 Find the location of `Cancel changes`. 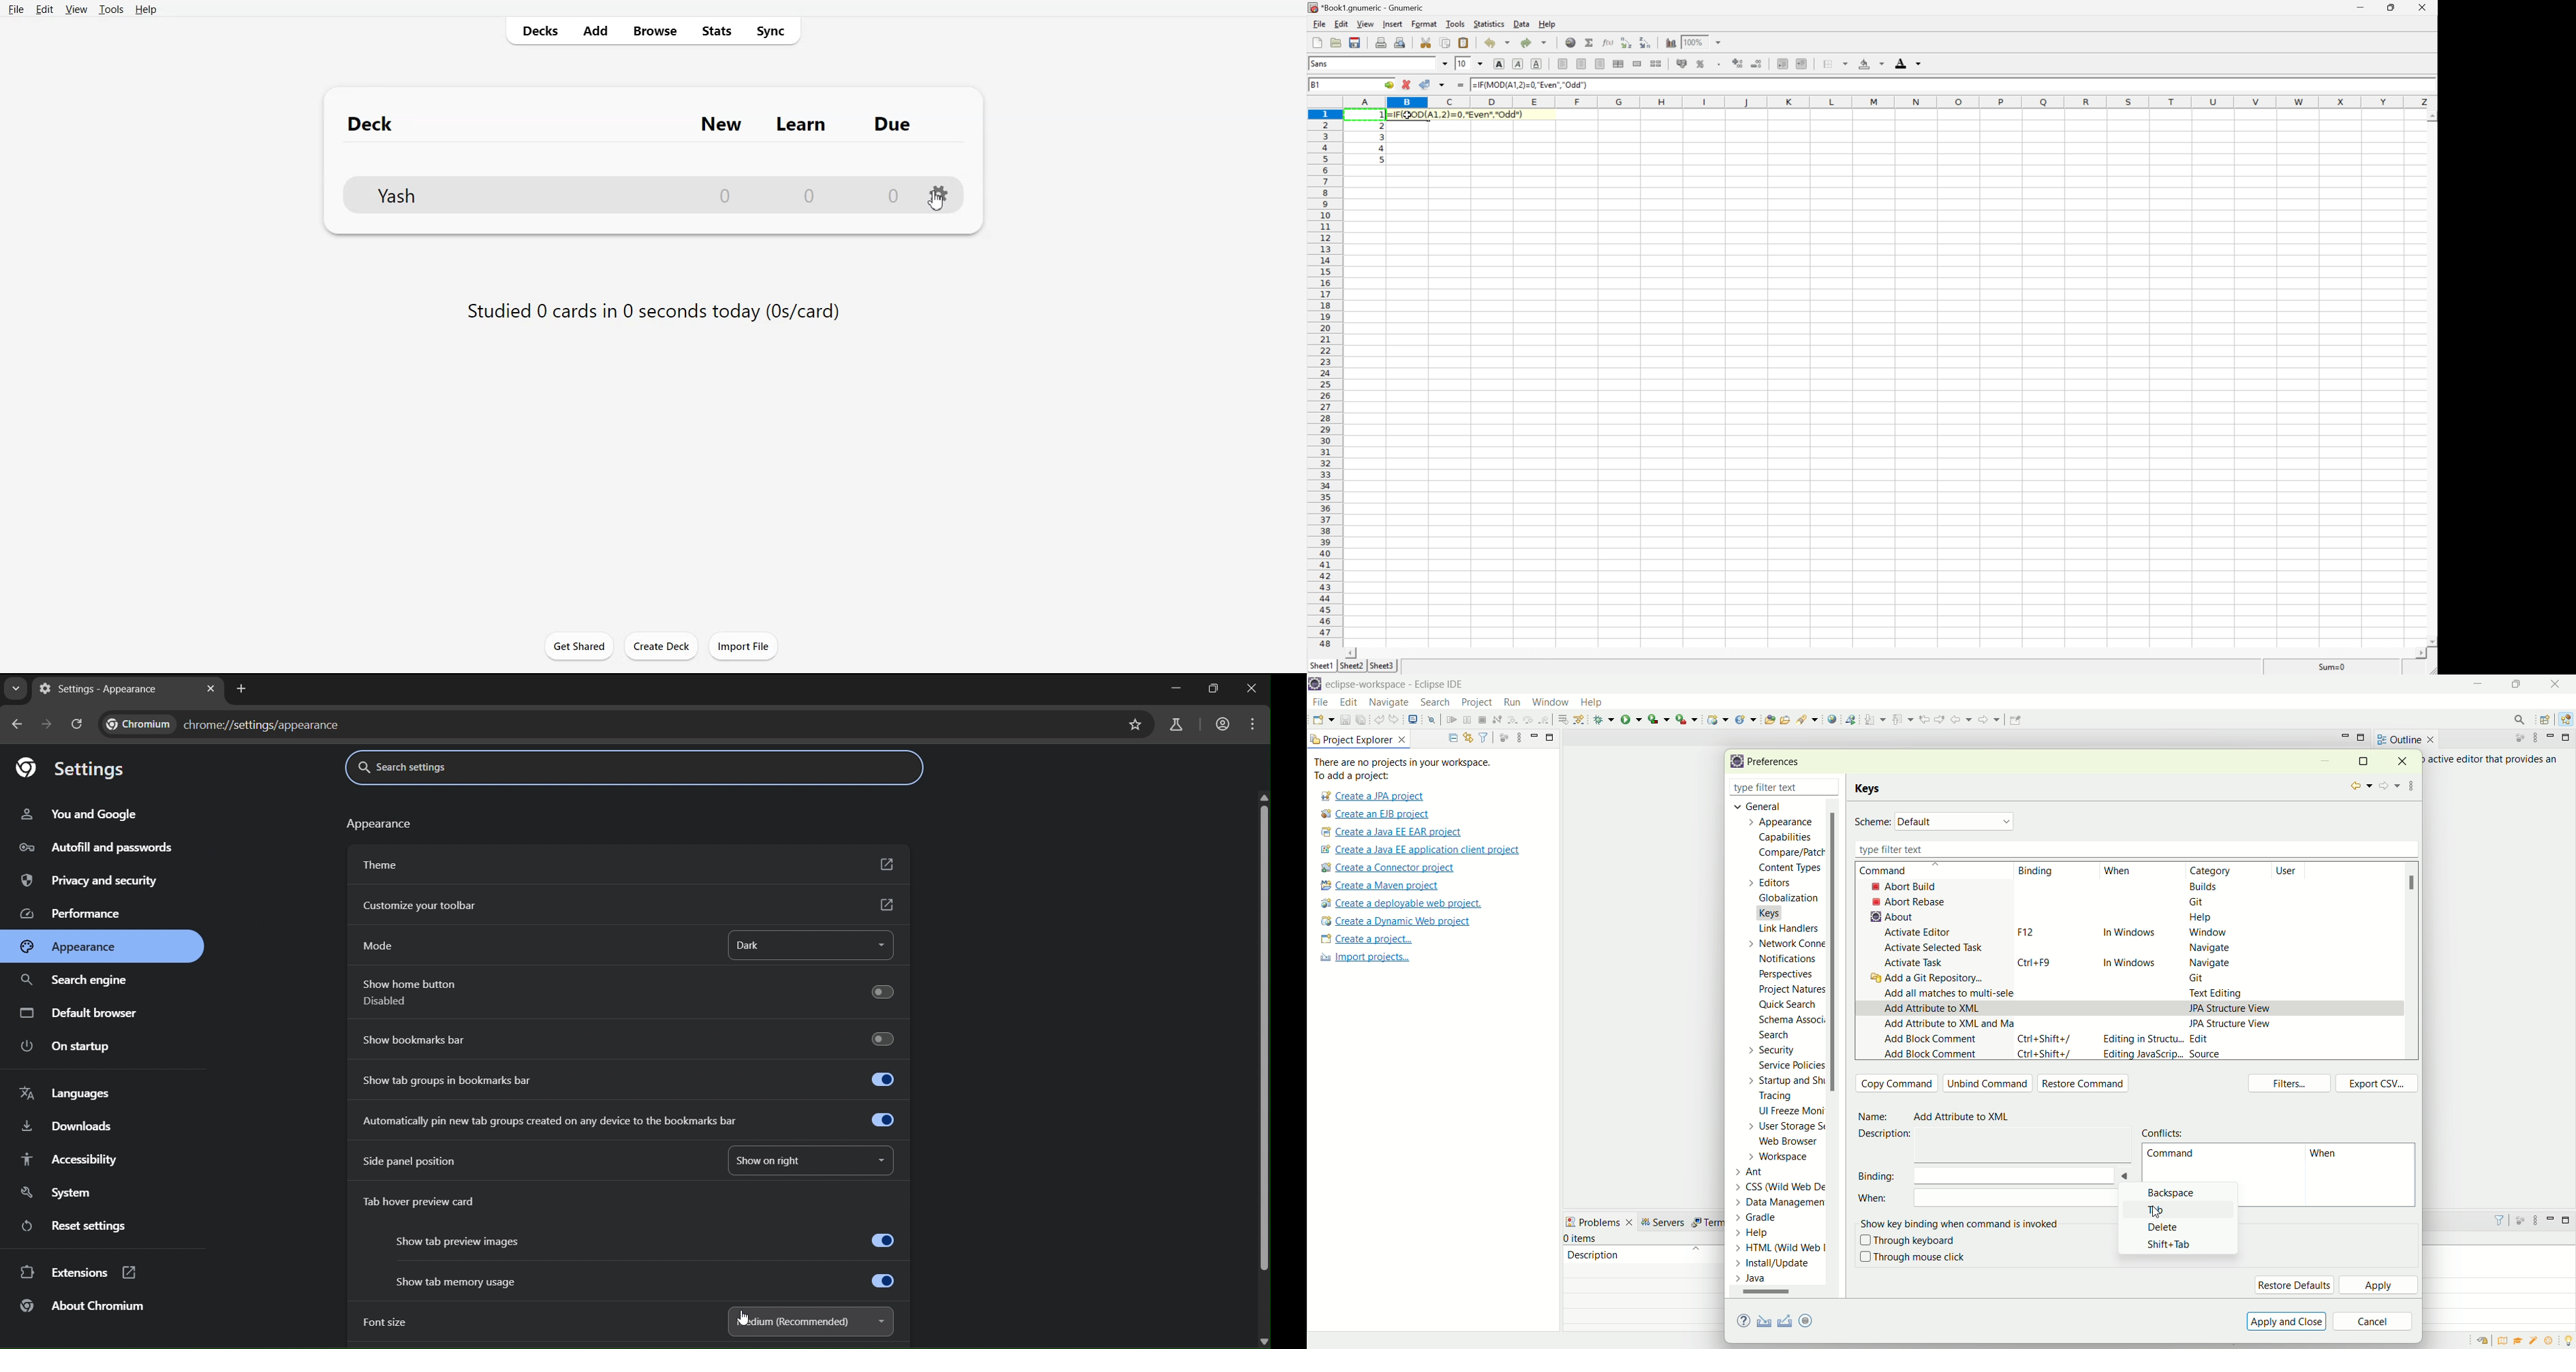

Cancel changes is located at coordinates (1404, 84).